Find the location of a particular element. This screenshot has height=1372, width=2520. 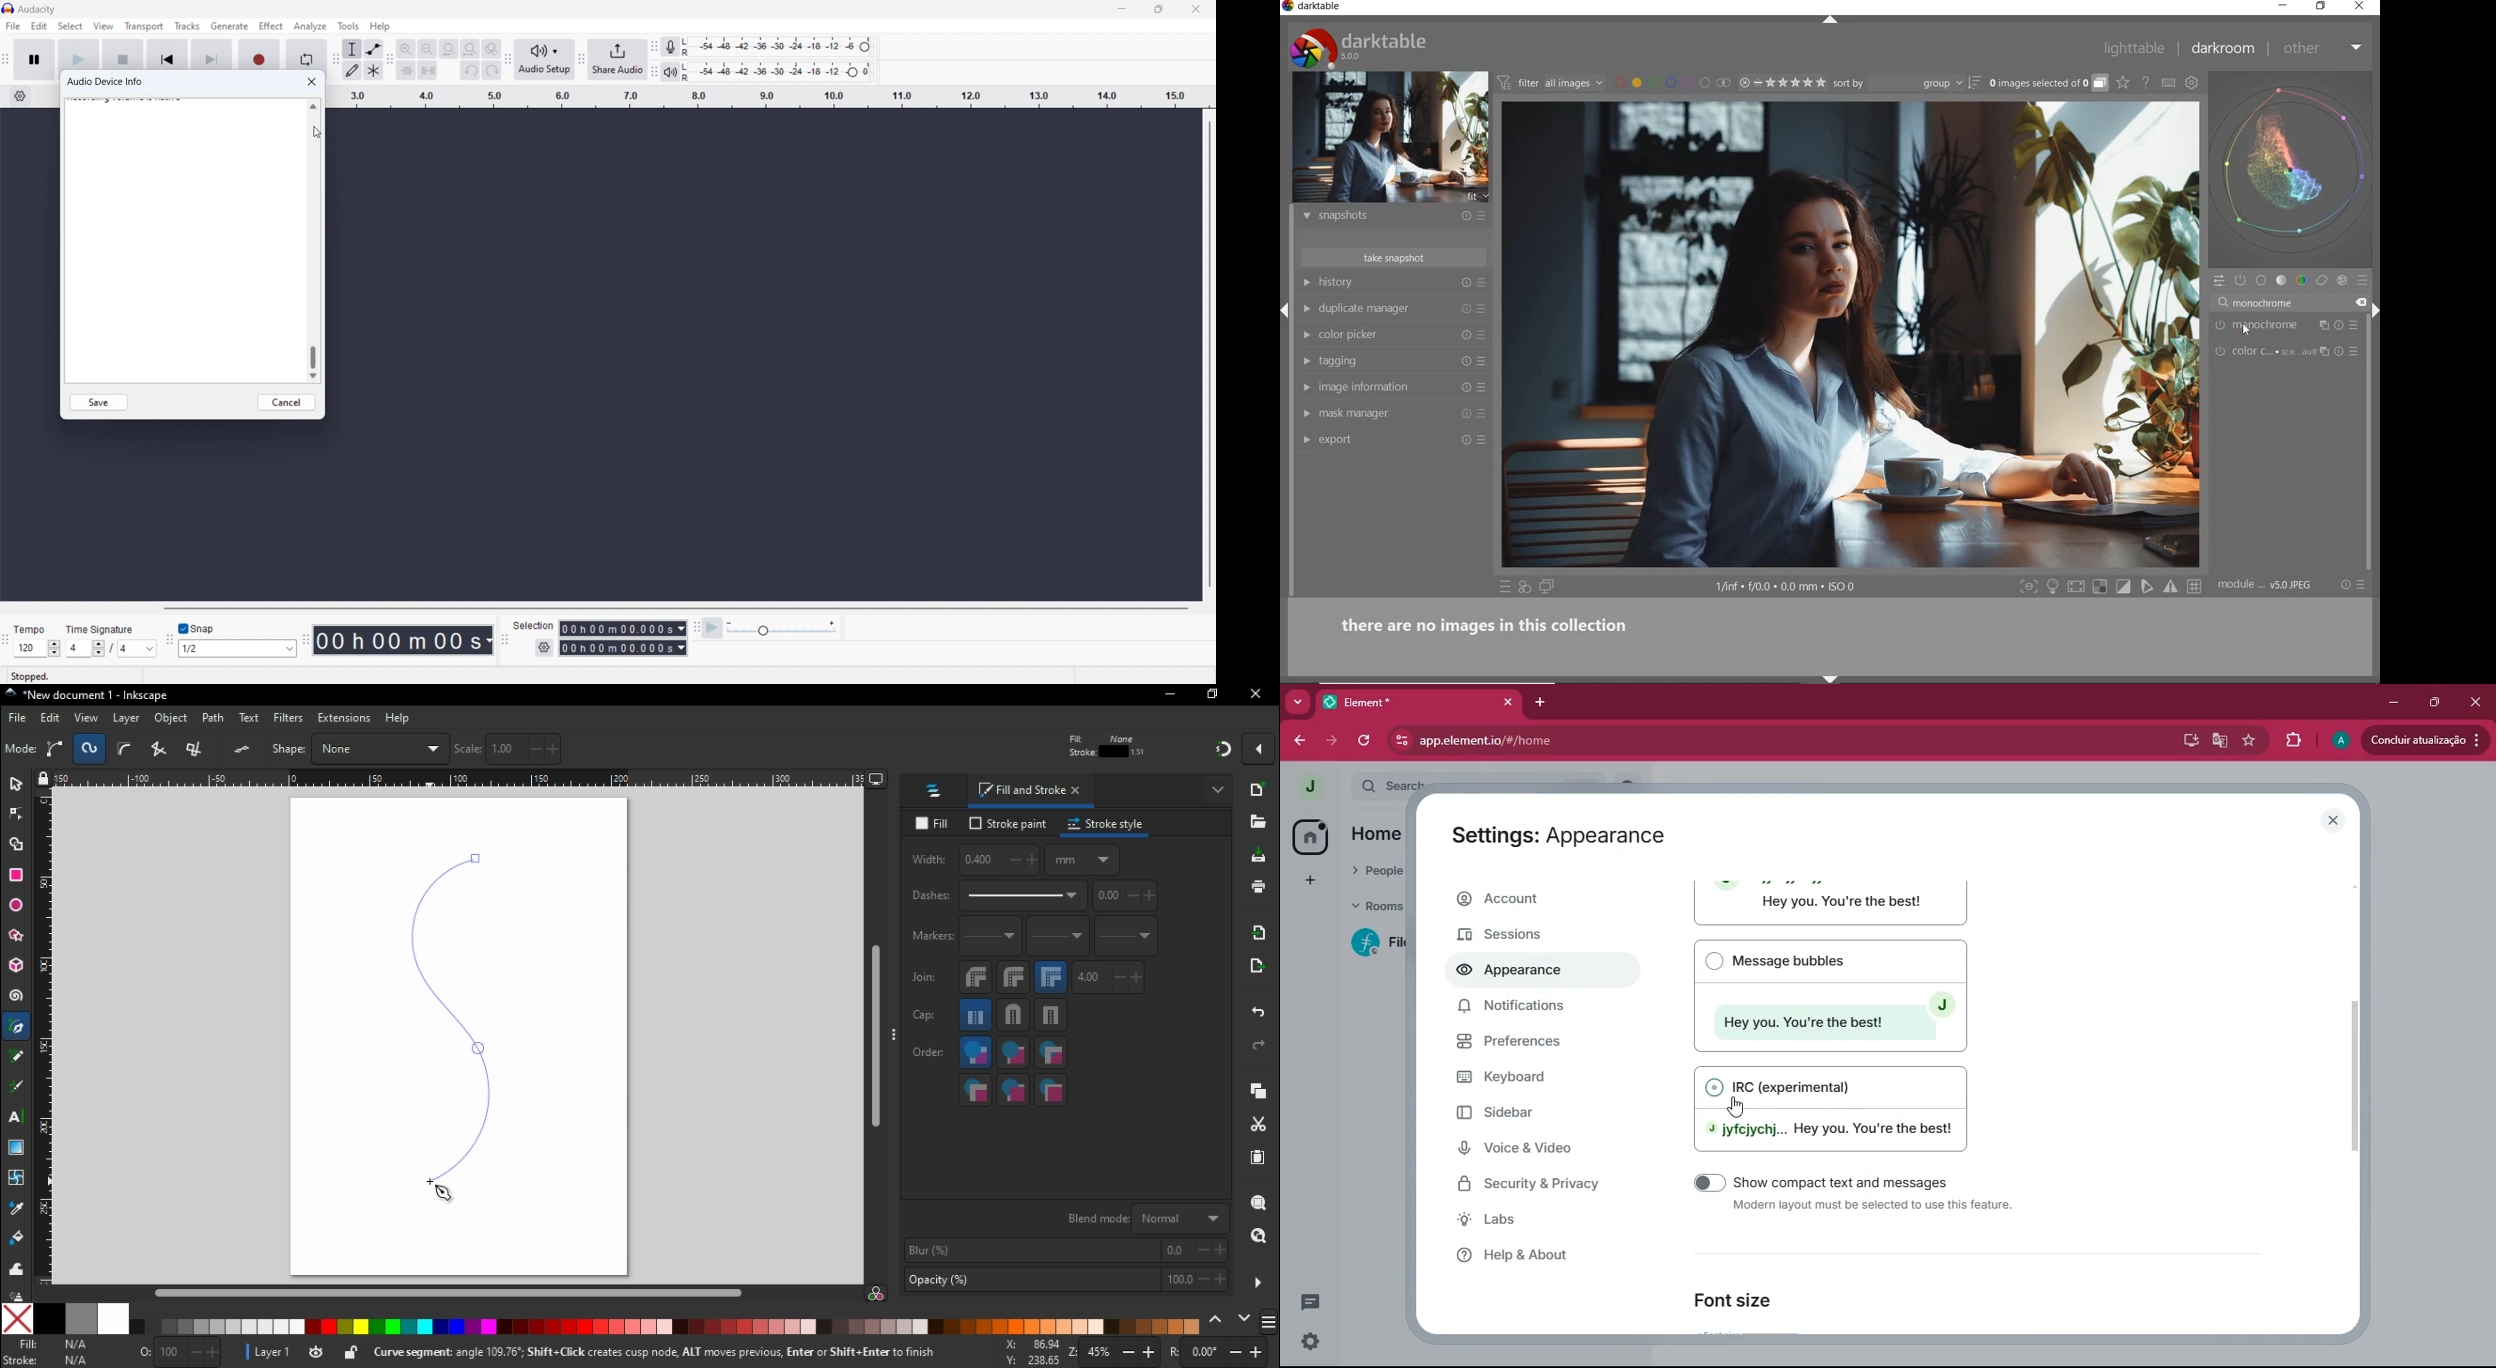

timestamp is located at coordinates (402, 640).